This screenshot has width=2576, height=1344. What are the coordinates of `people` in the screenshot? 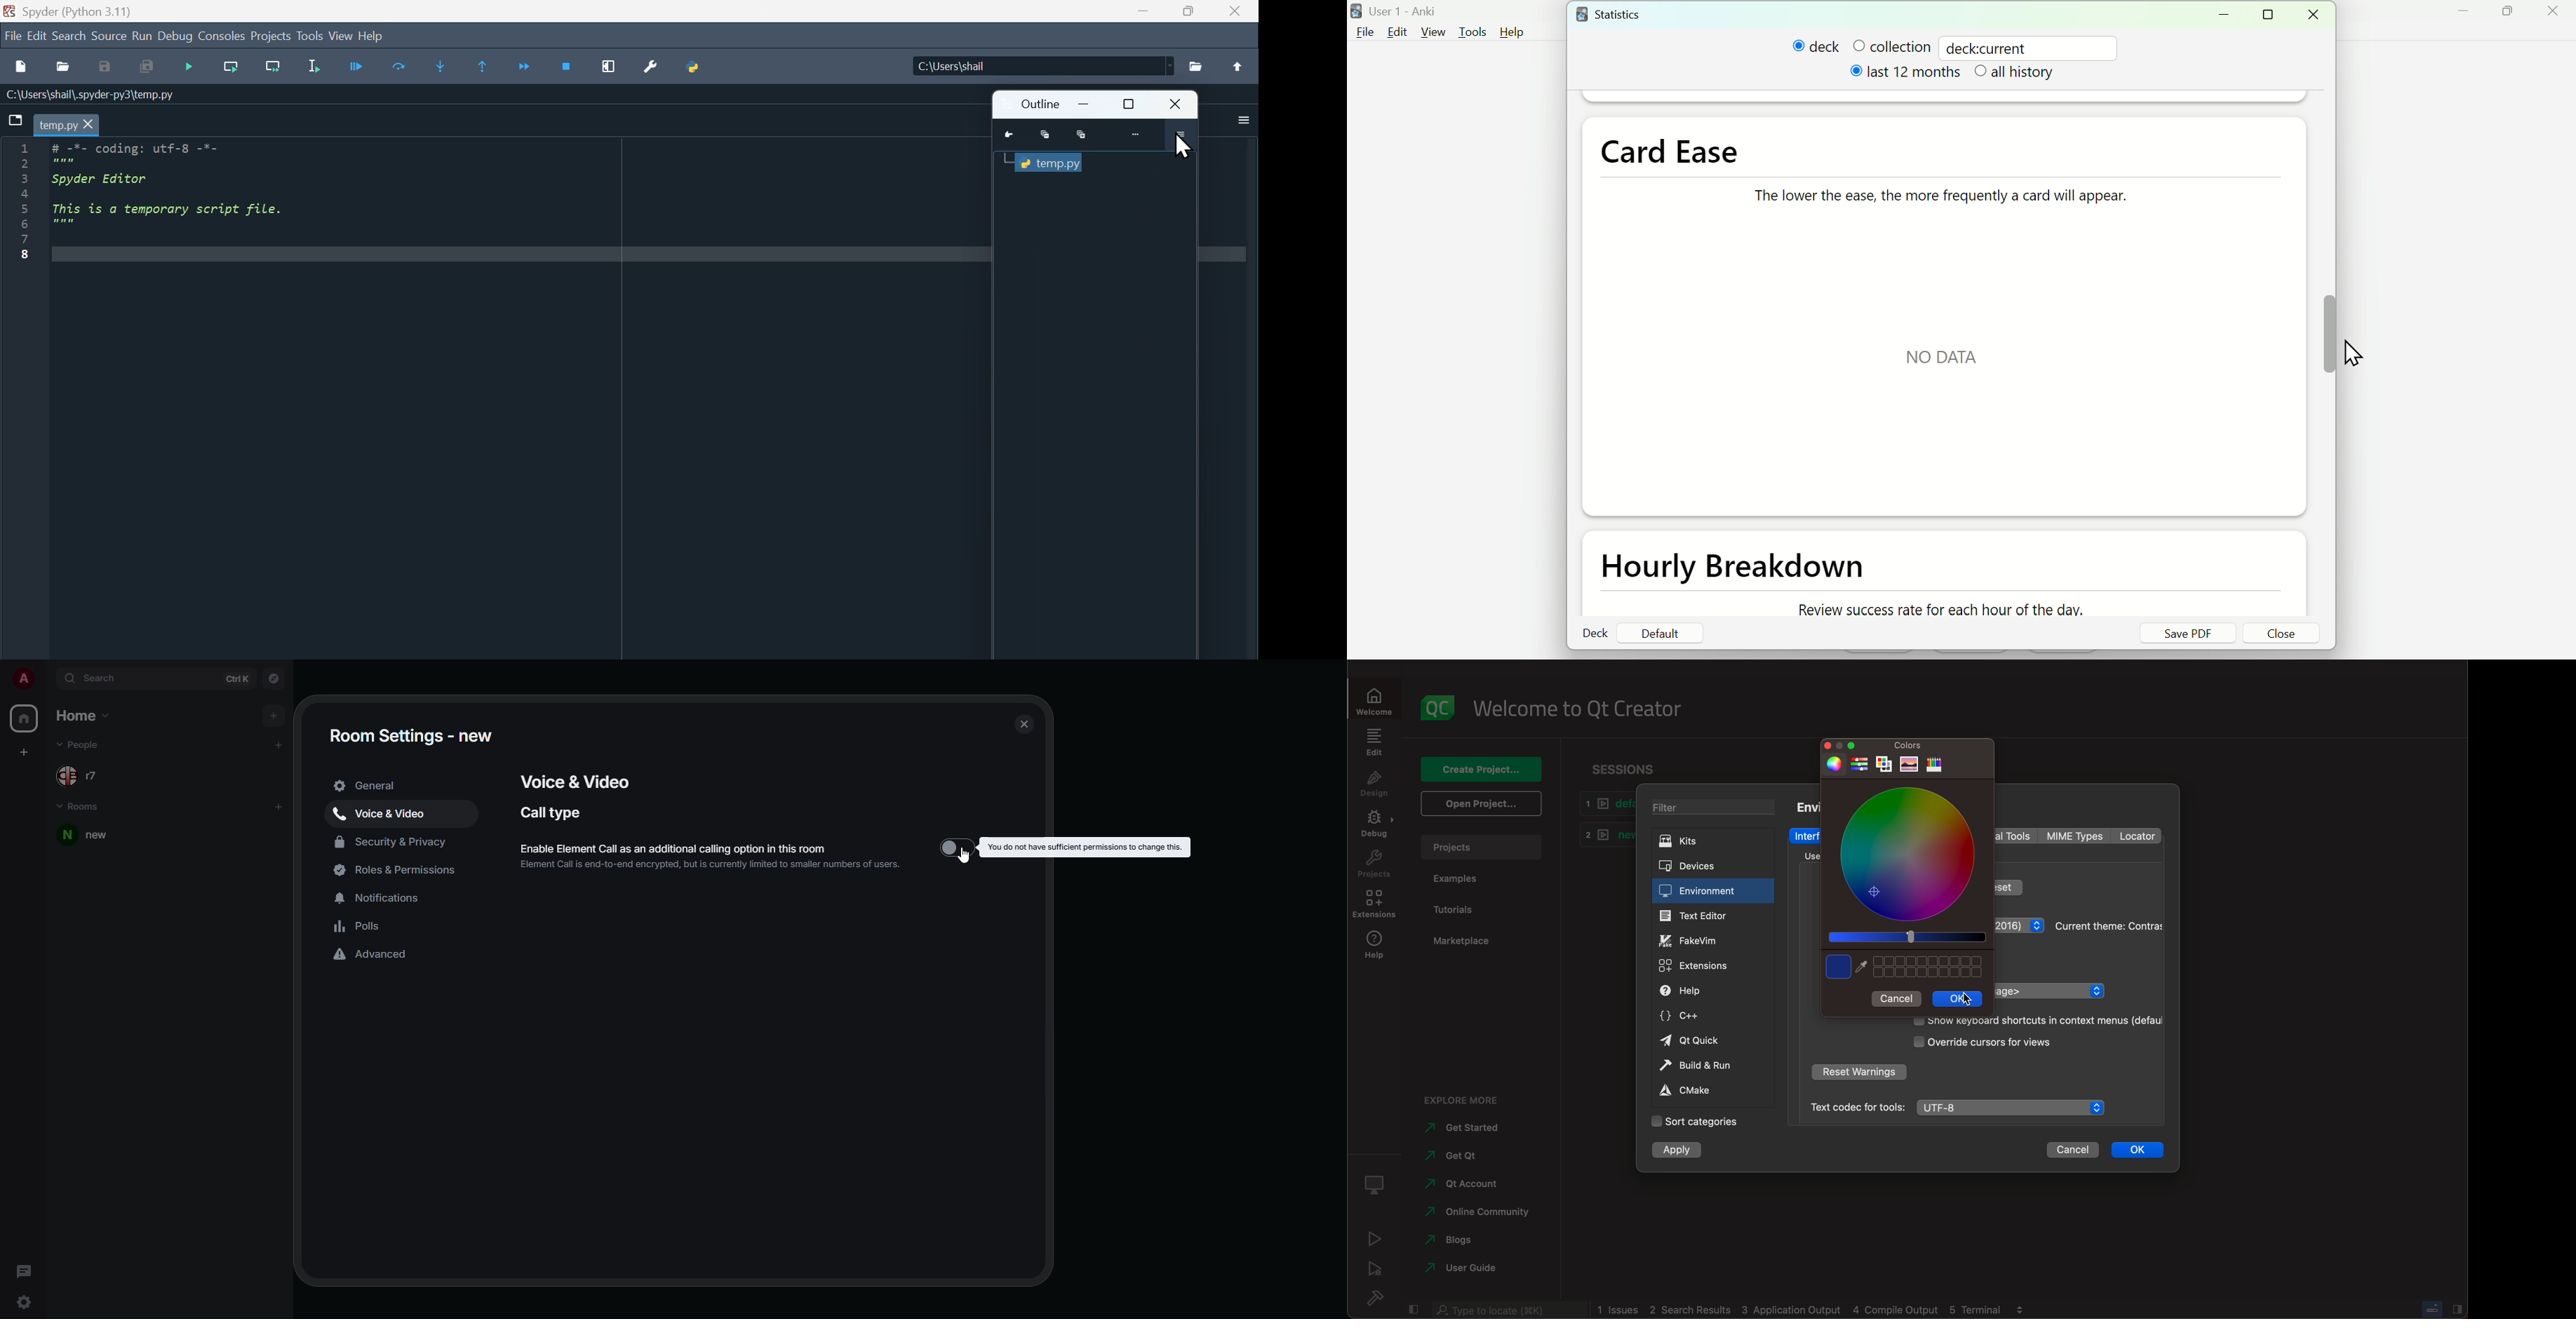 It's located at (81, 772).